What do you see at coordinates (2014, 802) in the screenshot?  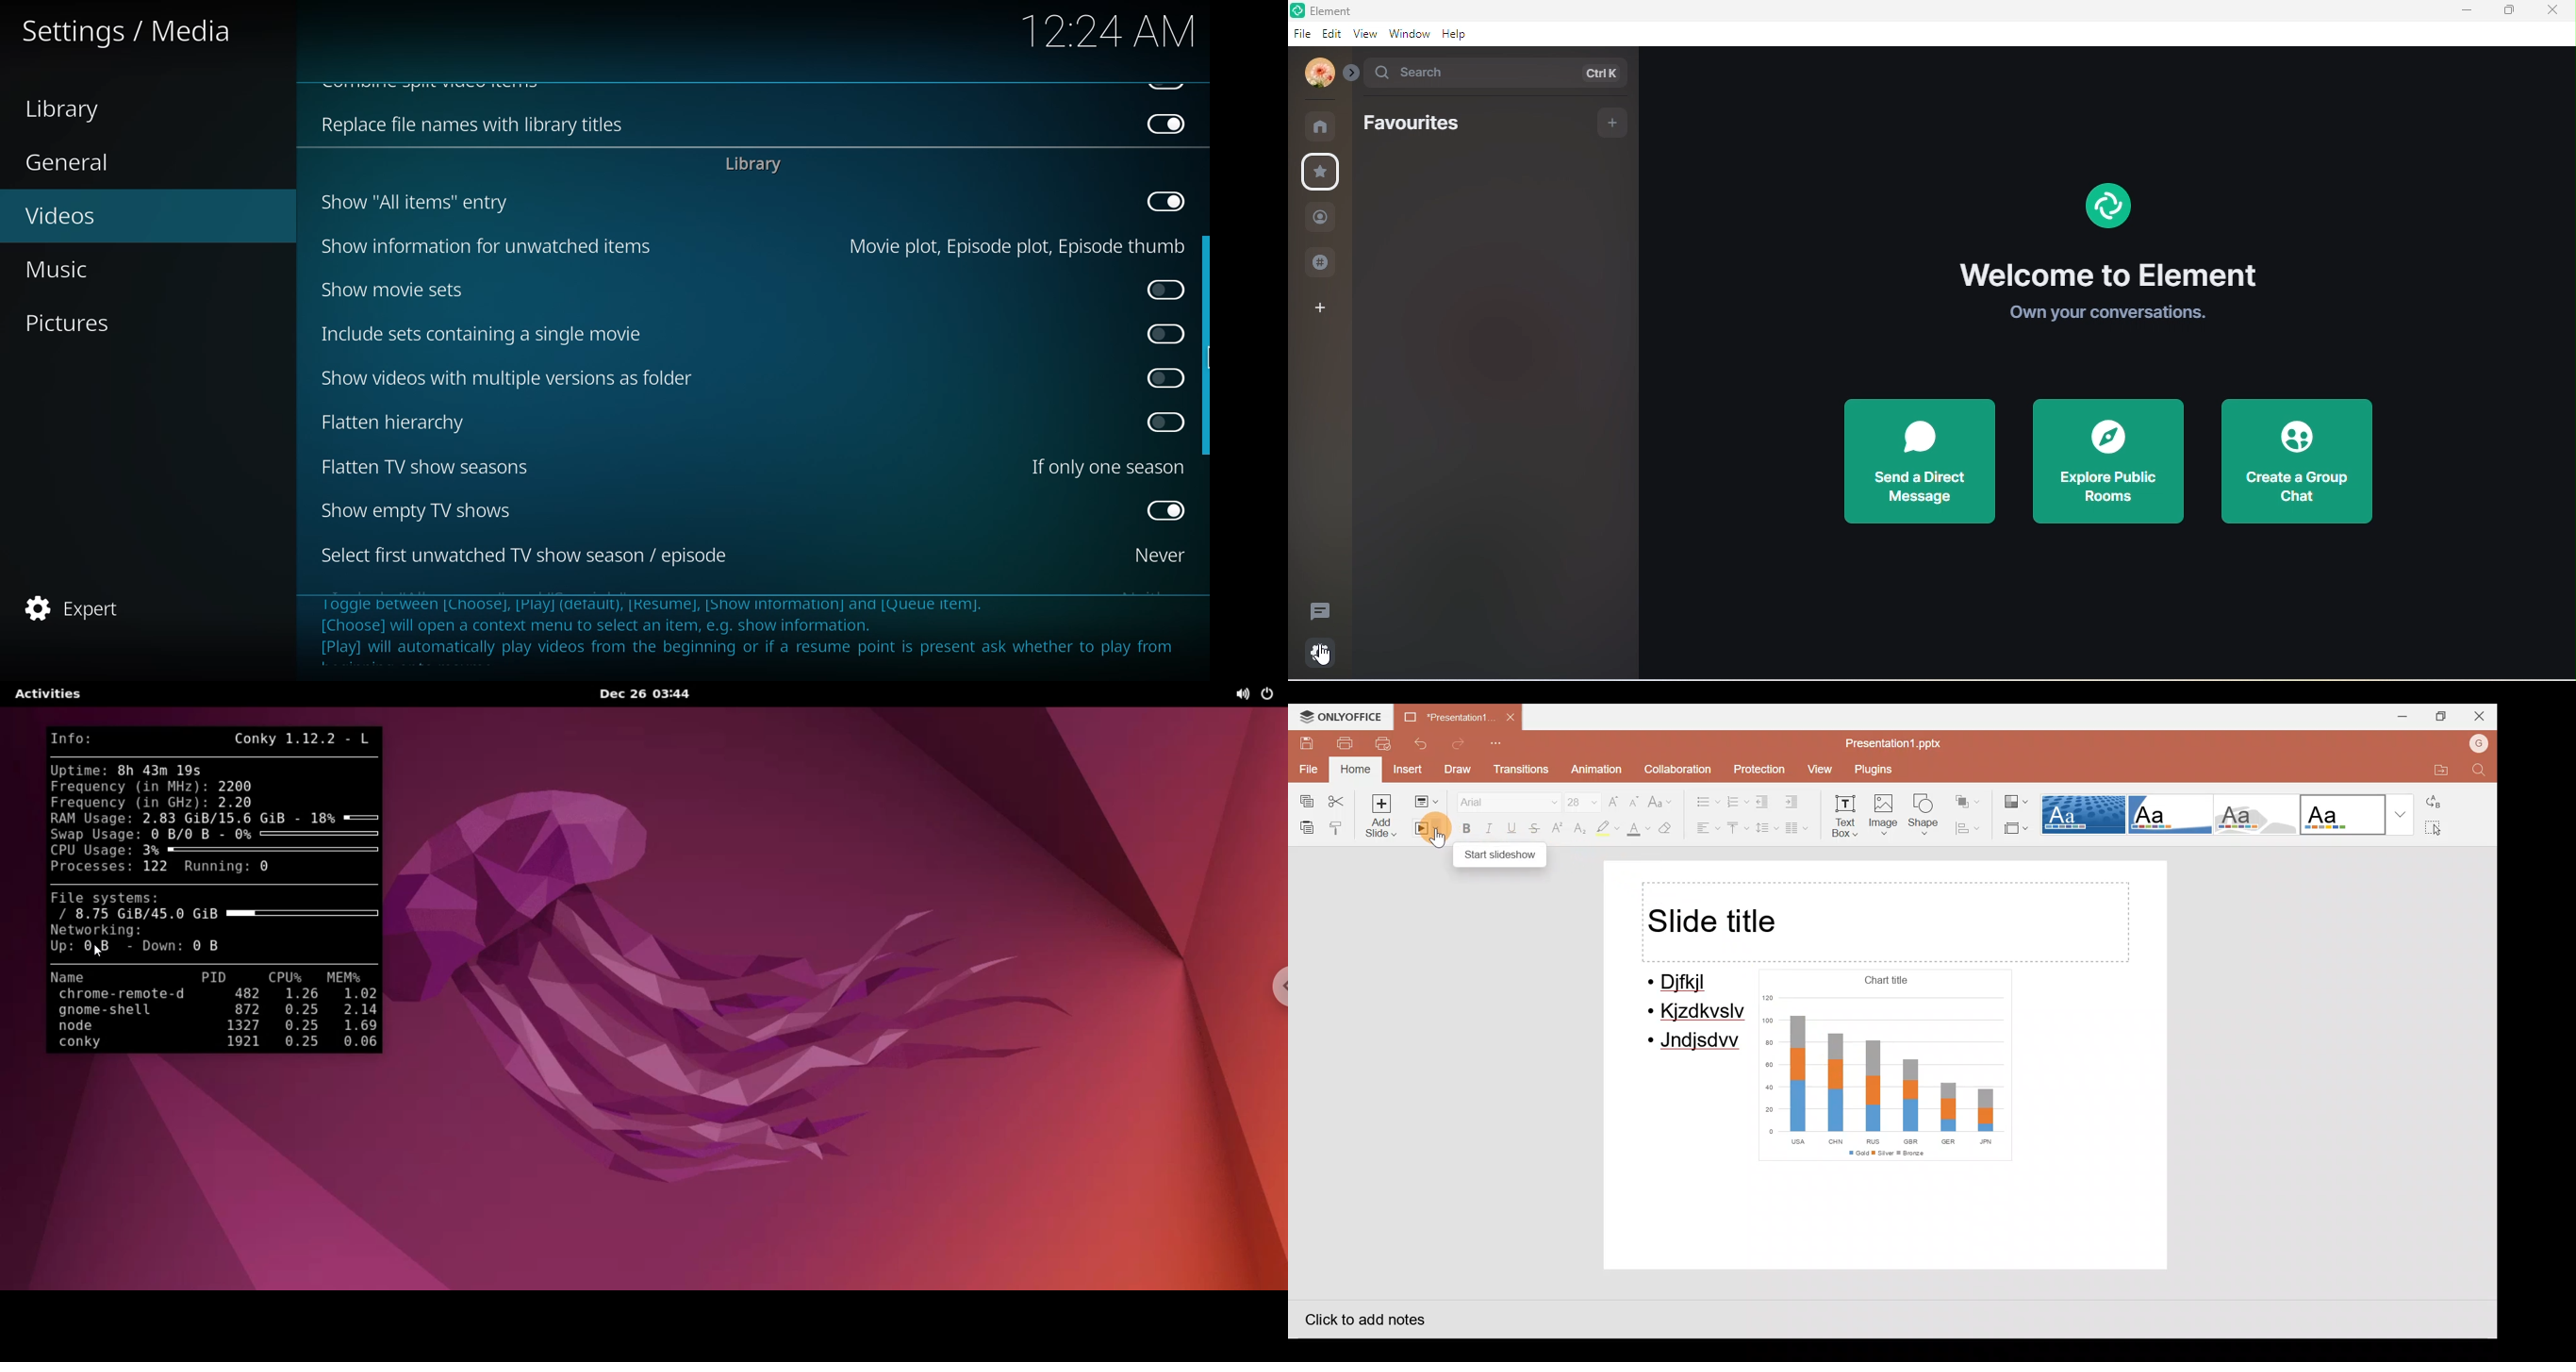 I see `Change colour theme` at bounding box center [2014, 802].